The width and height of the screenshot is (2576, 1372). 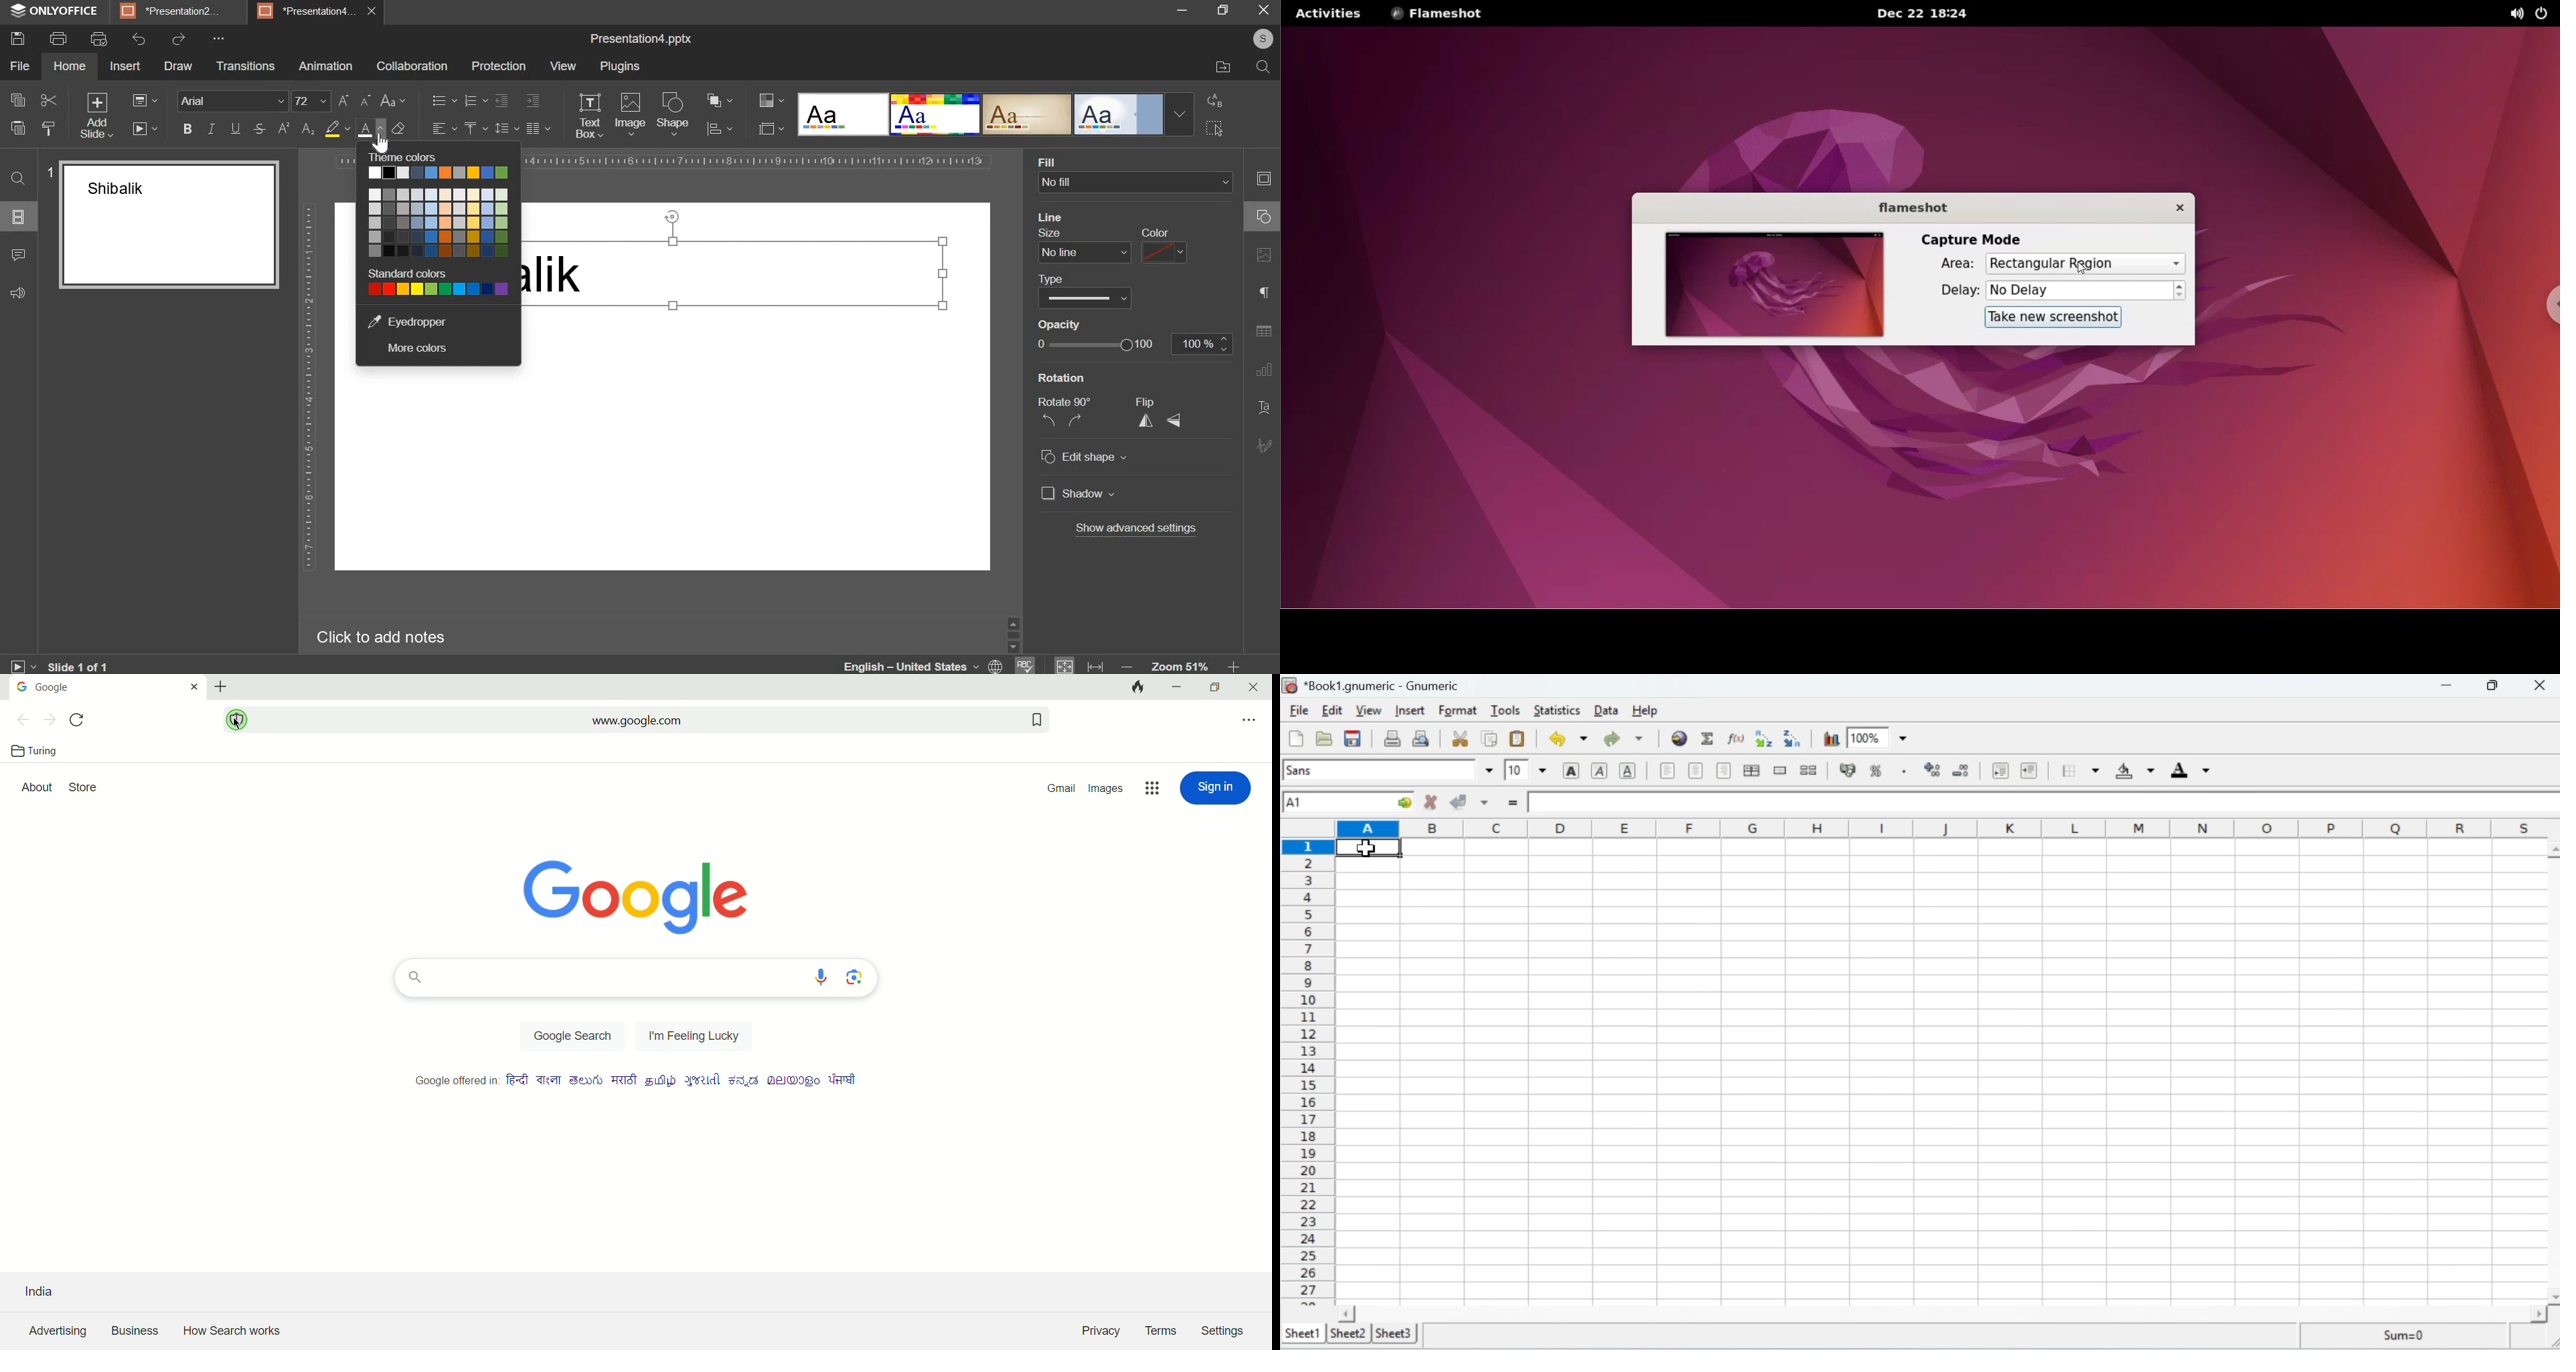 What do you see at coordinates (410, 274) in the screenshot?
I see `standard colors` at bounding box center [410, 274].